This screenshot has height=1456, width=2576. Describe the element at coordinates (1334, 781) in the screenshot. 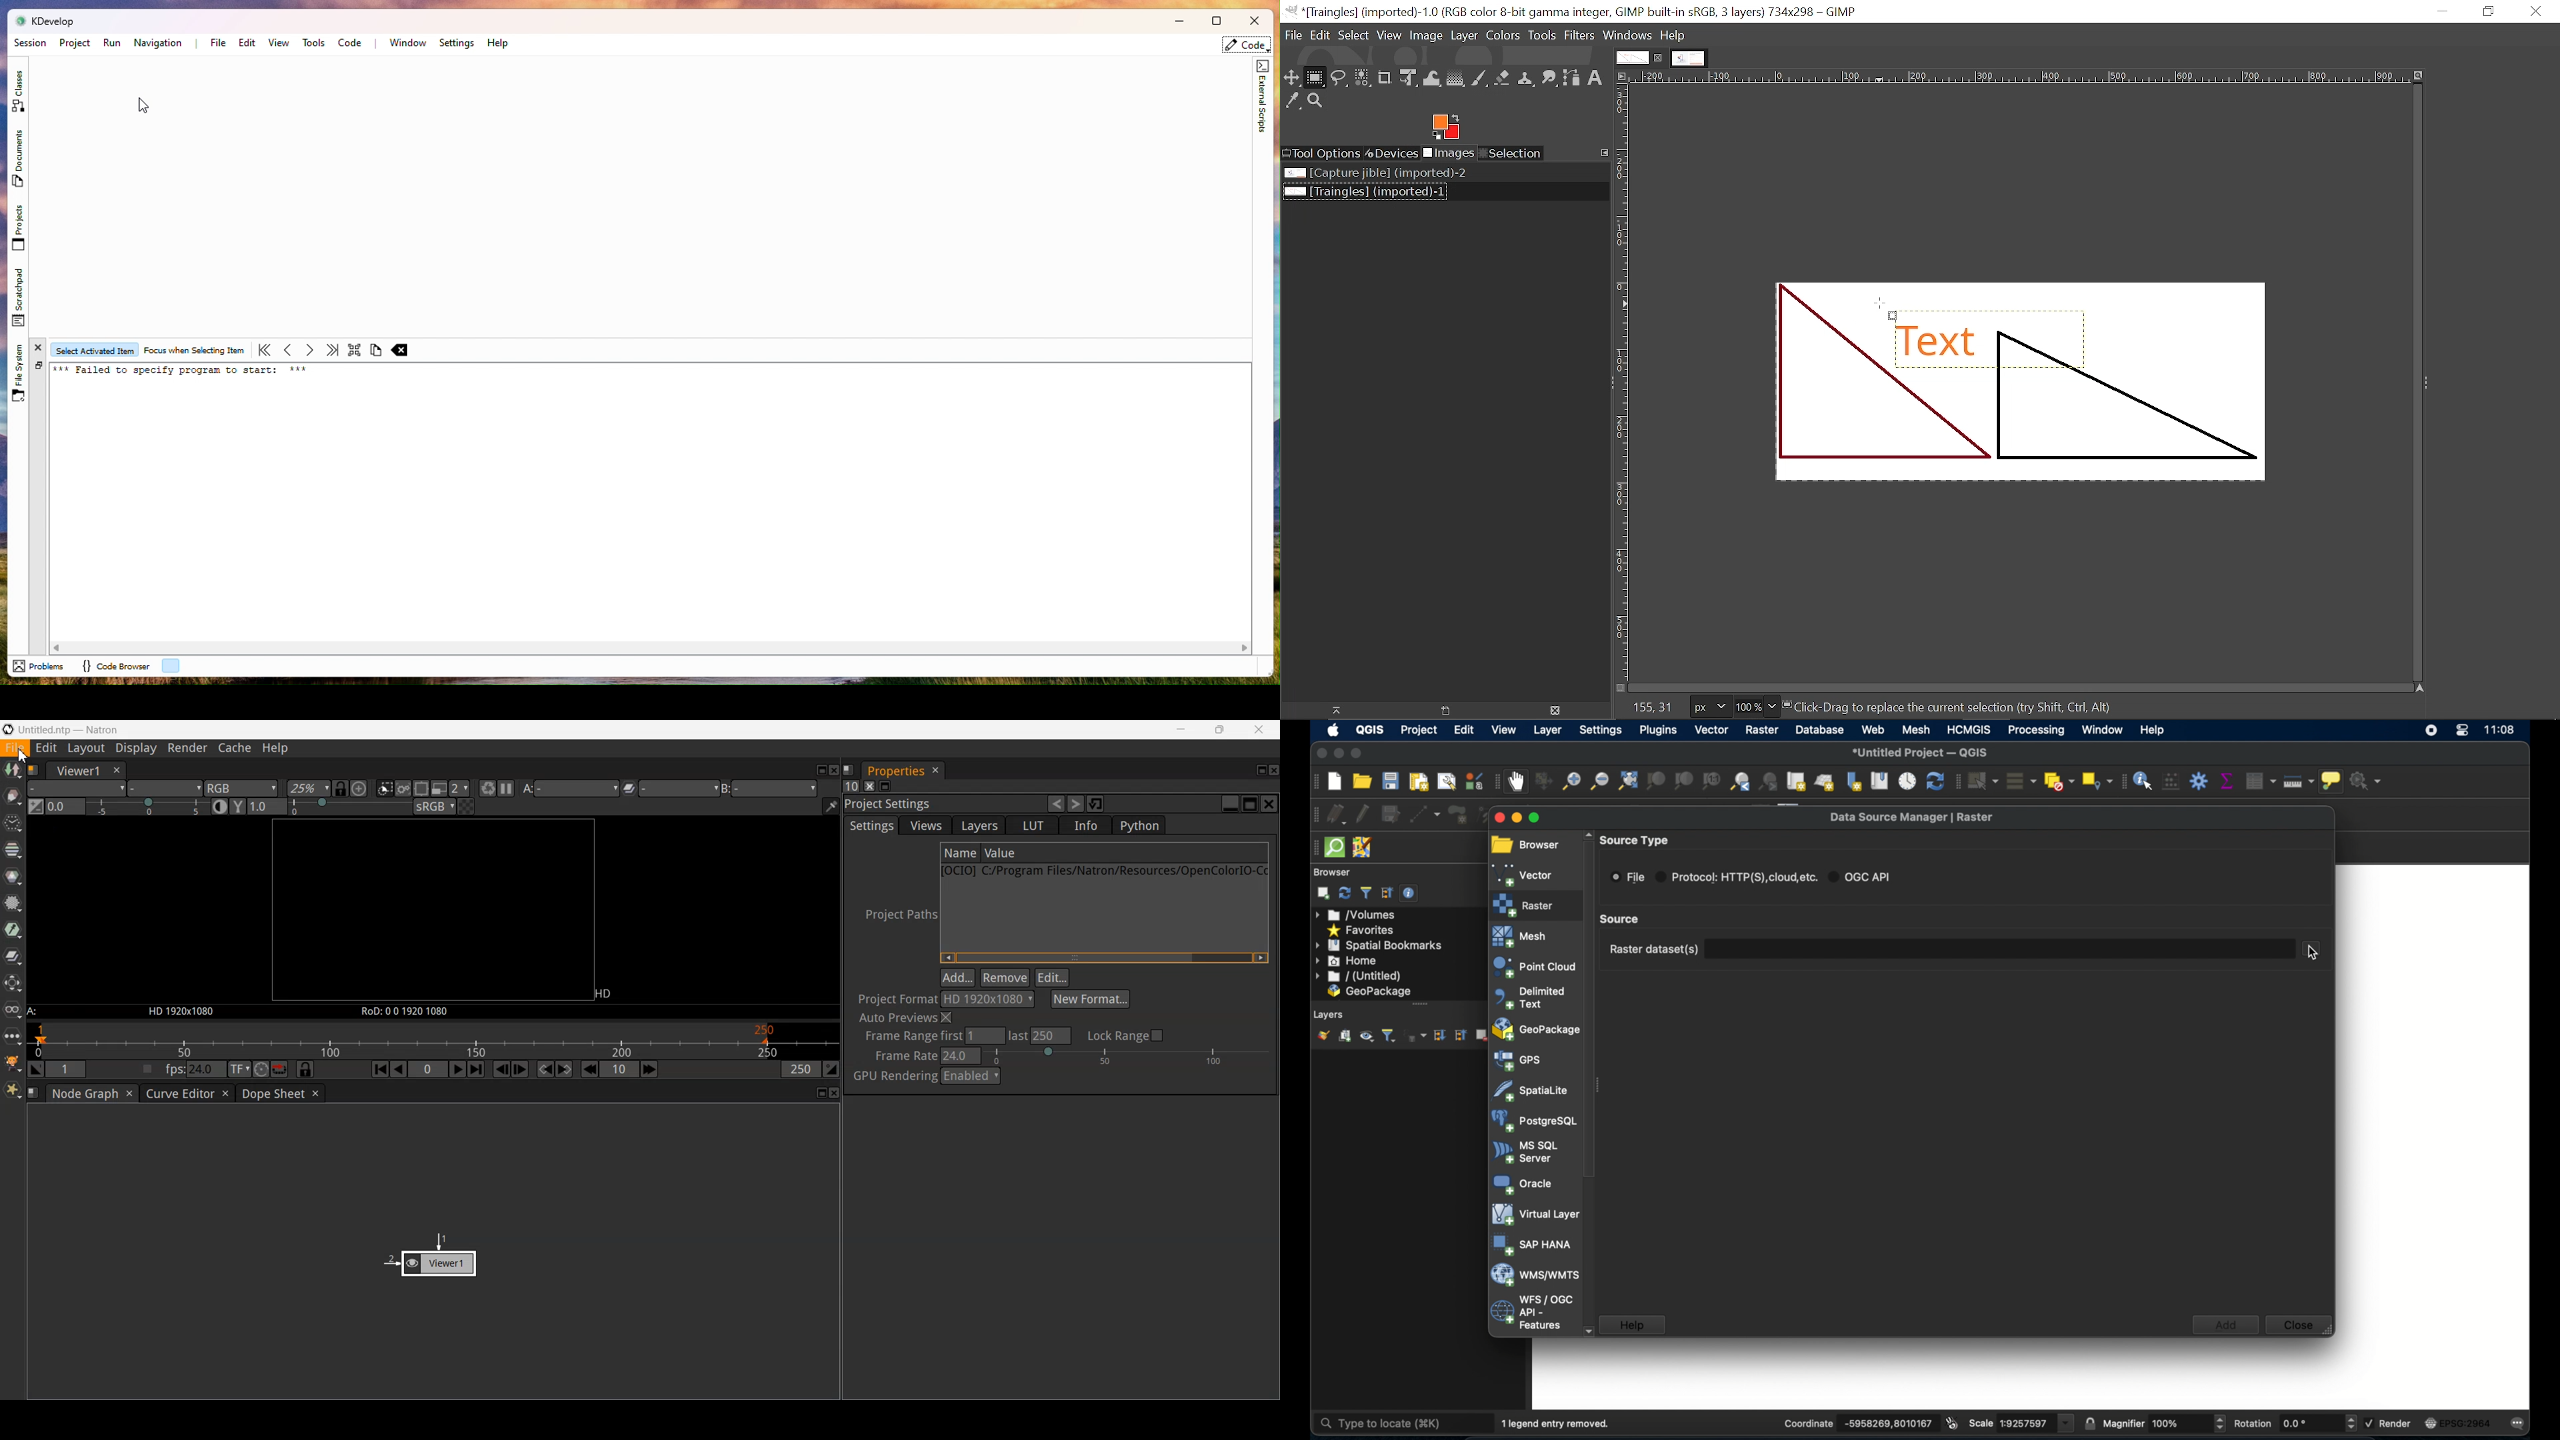

I see `create new project` at that location.